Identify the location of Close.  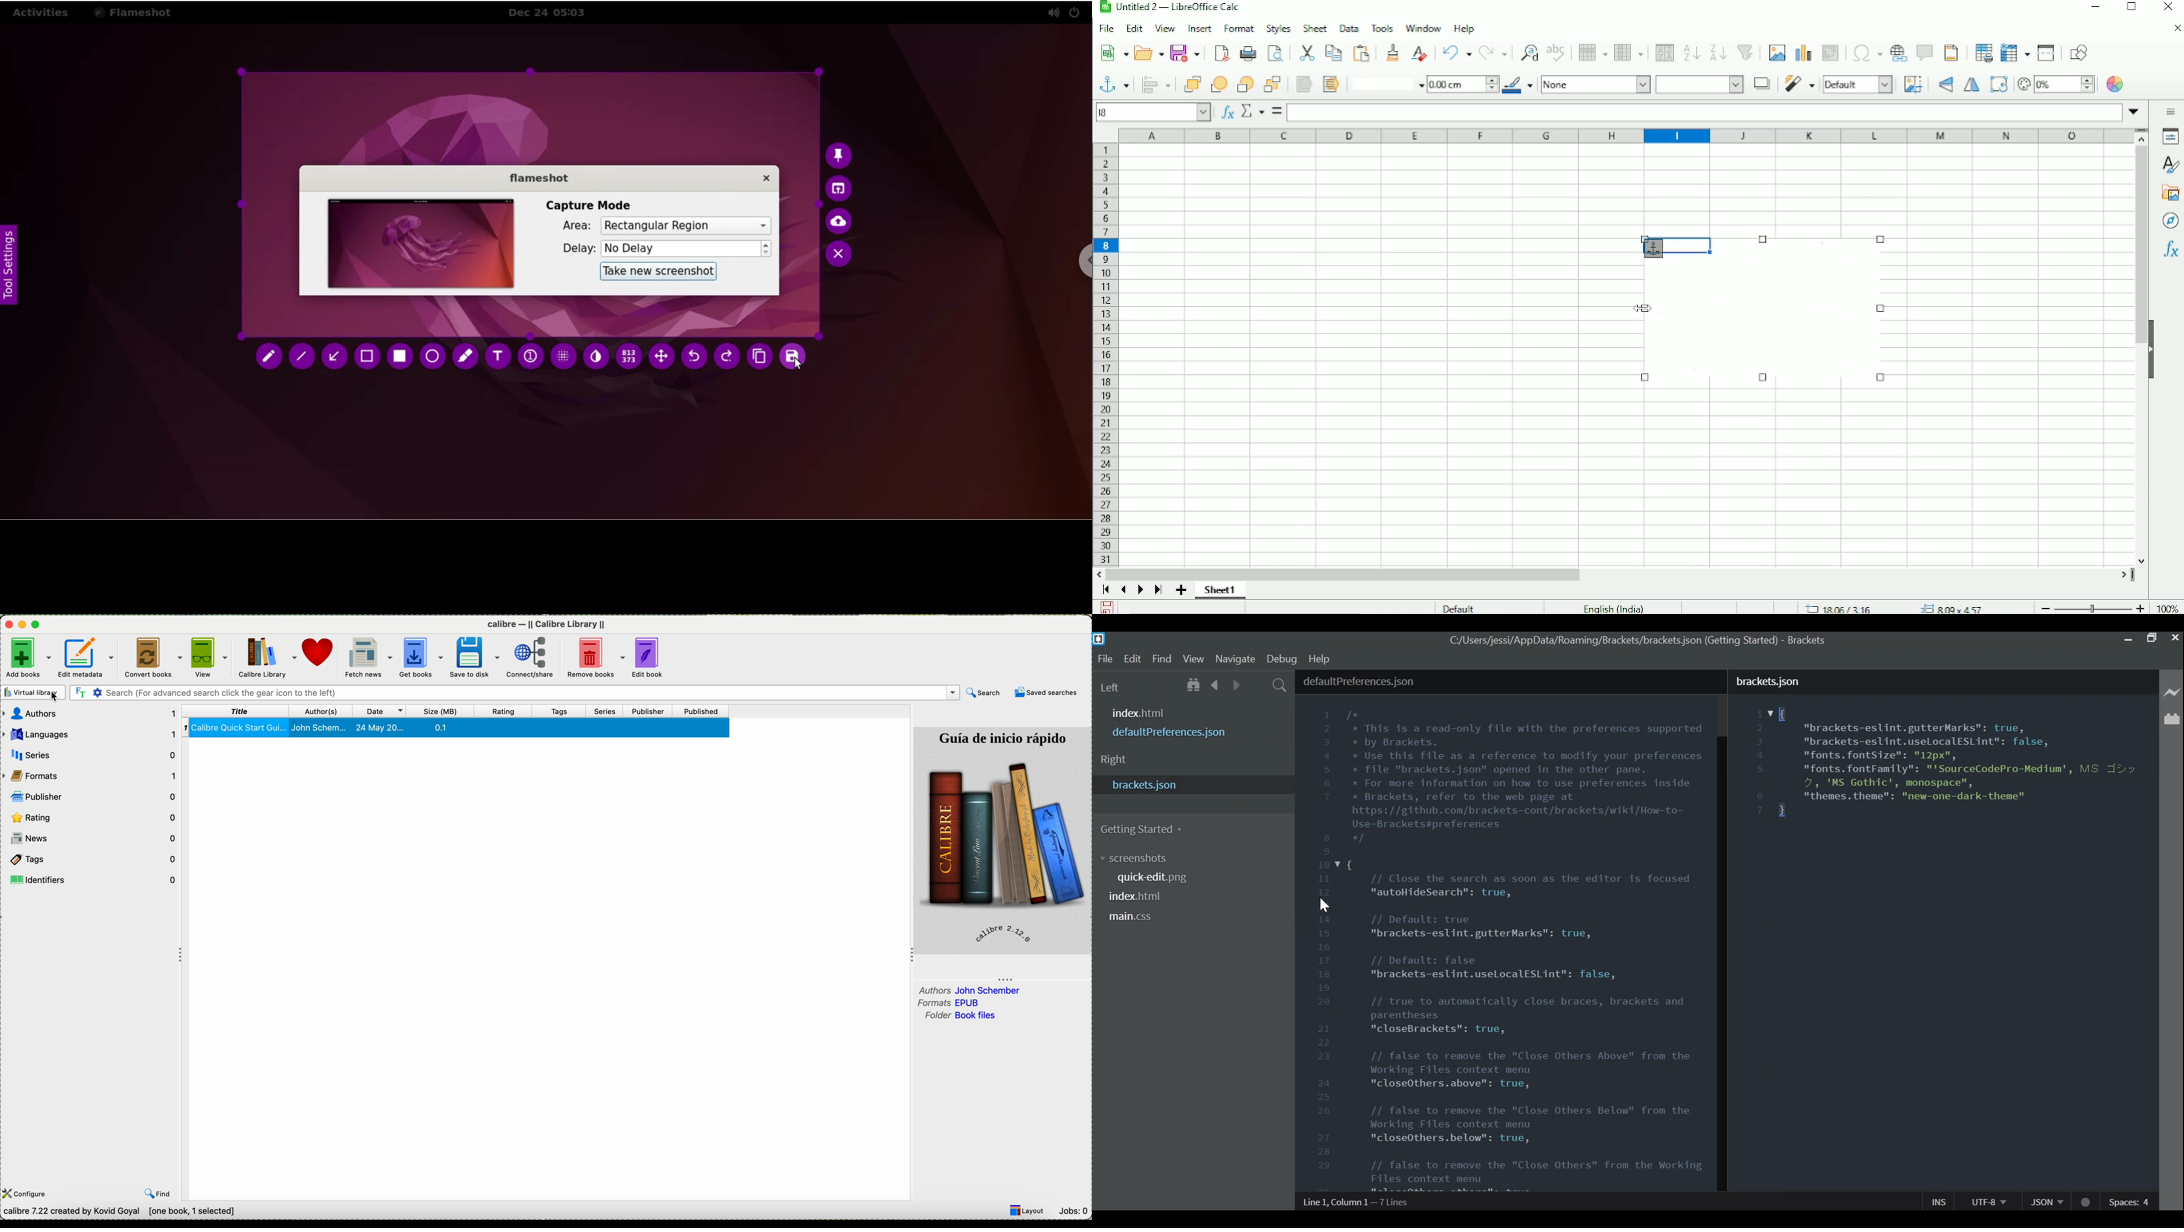
(2176, 638).